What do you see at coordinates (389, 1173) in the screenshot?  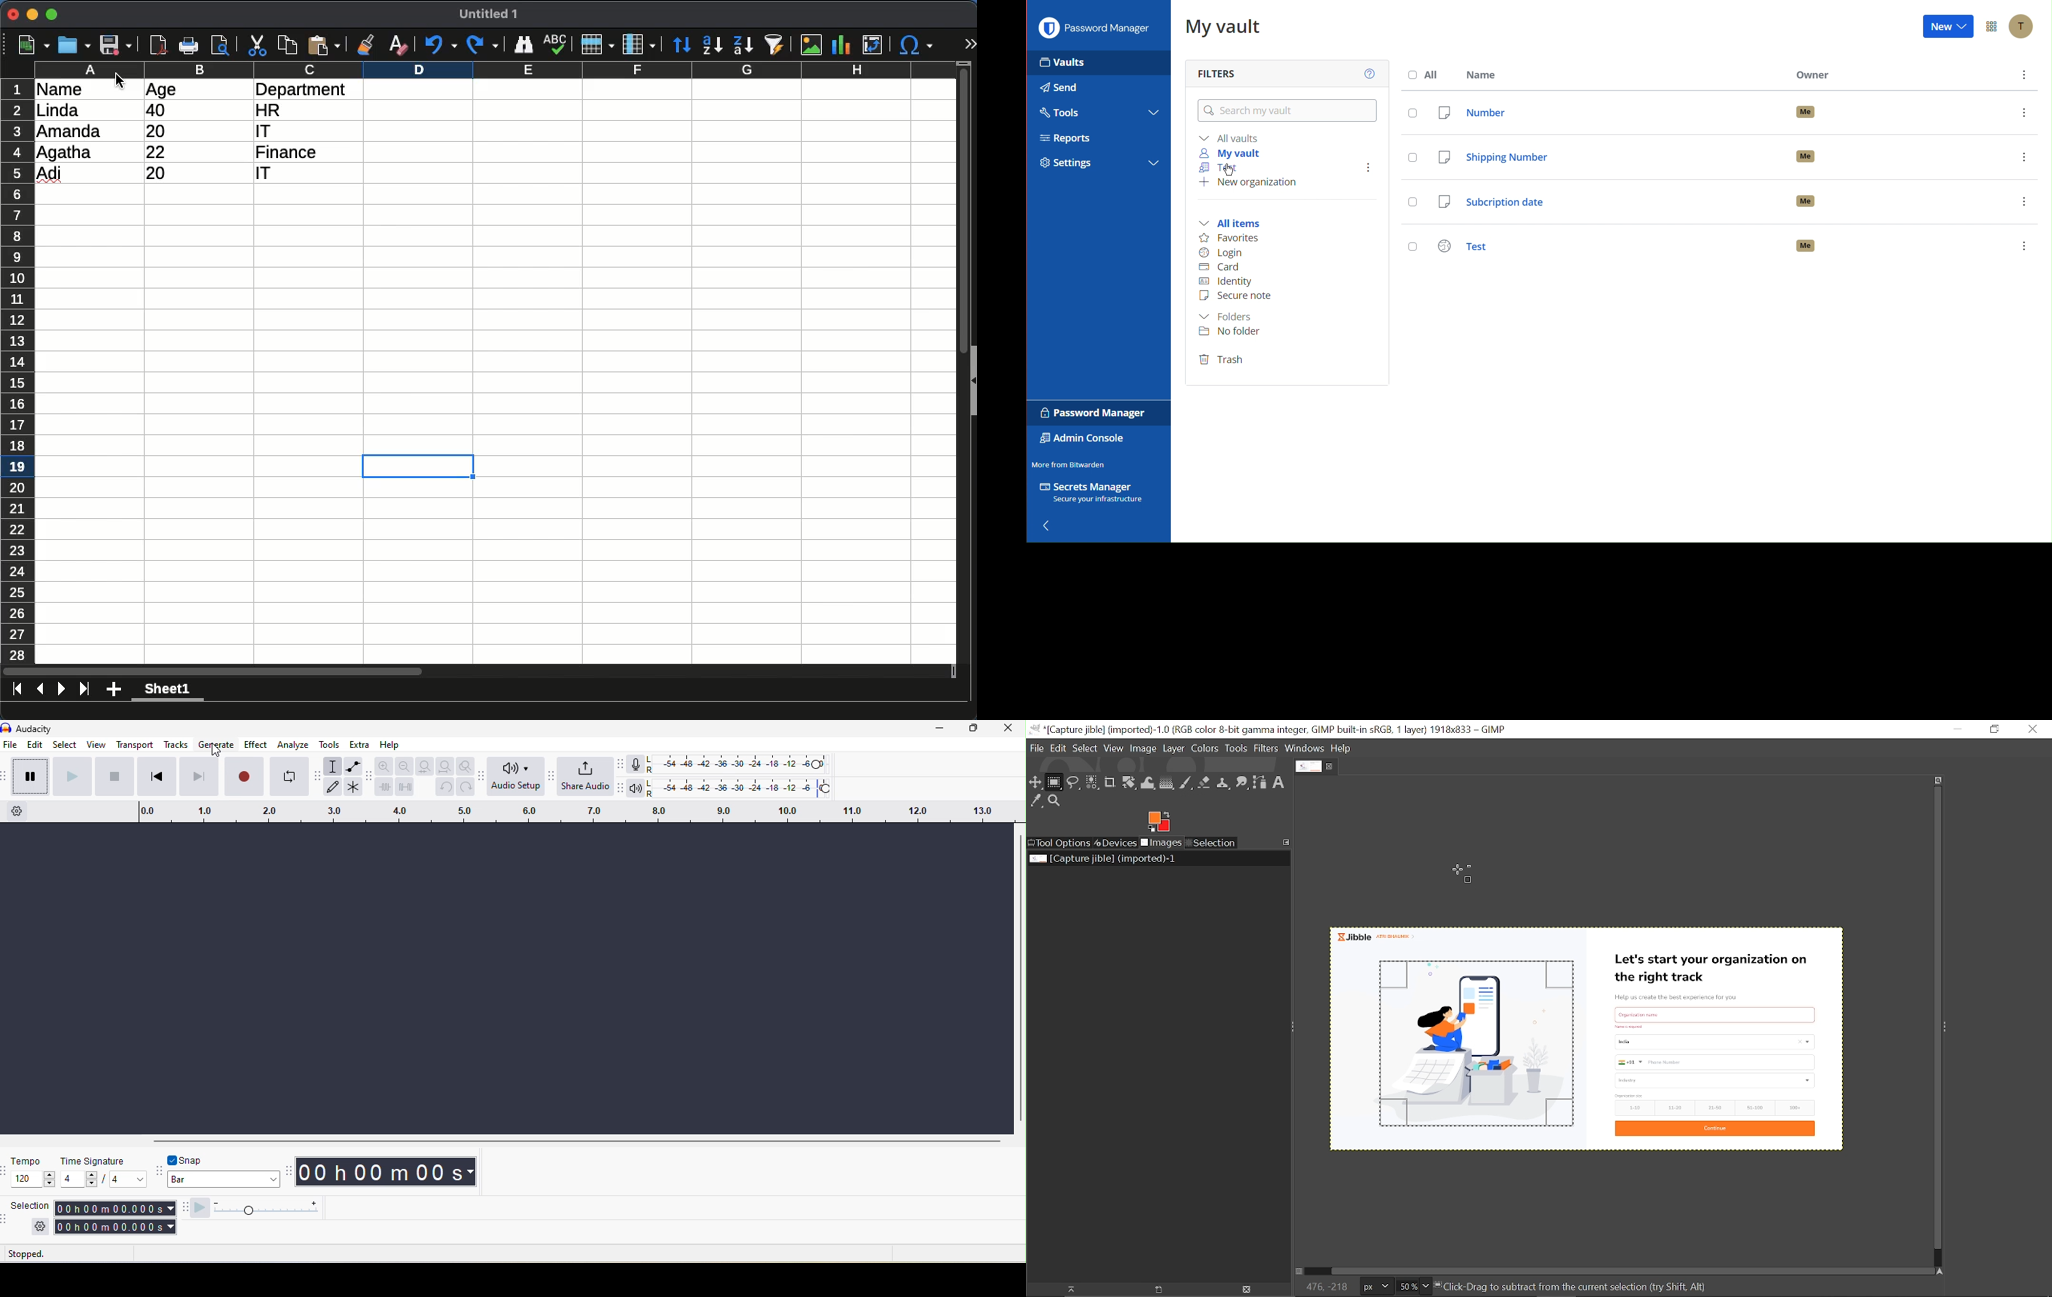 I see `00 h 00 m 00 s` at bounding box center [389, 1173].